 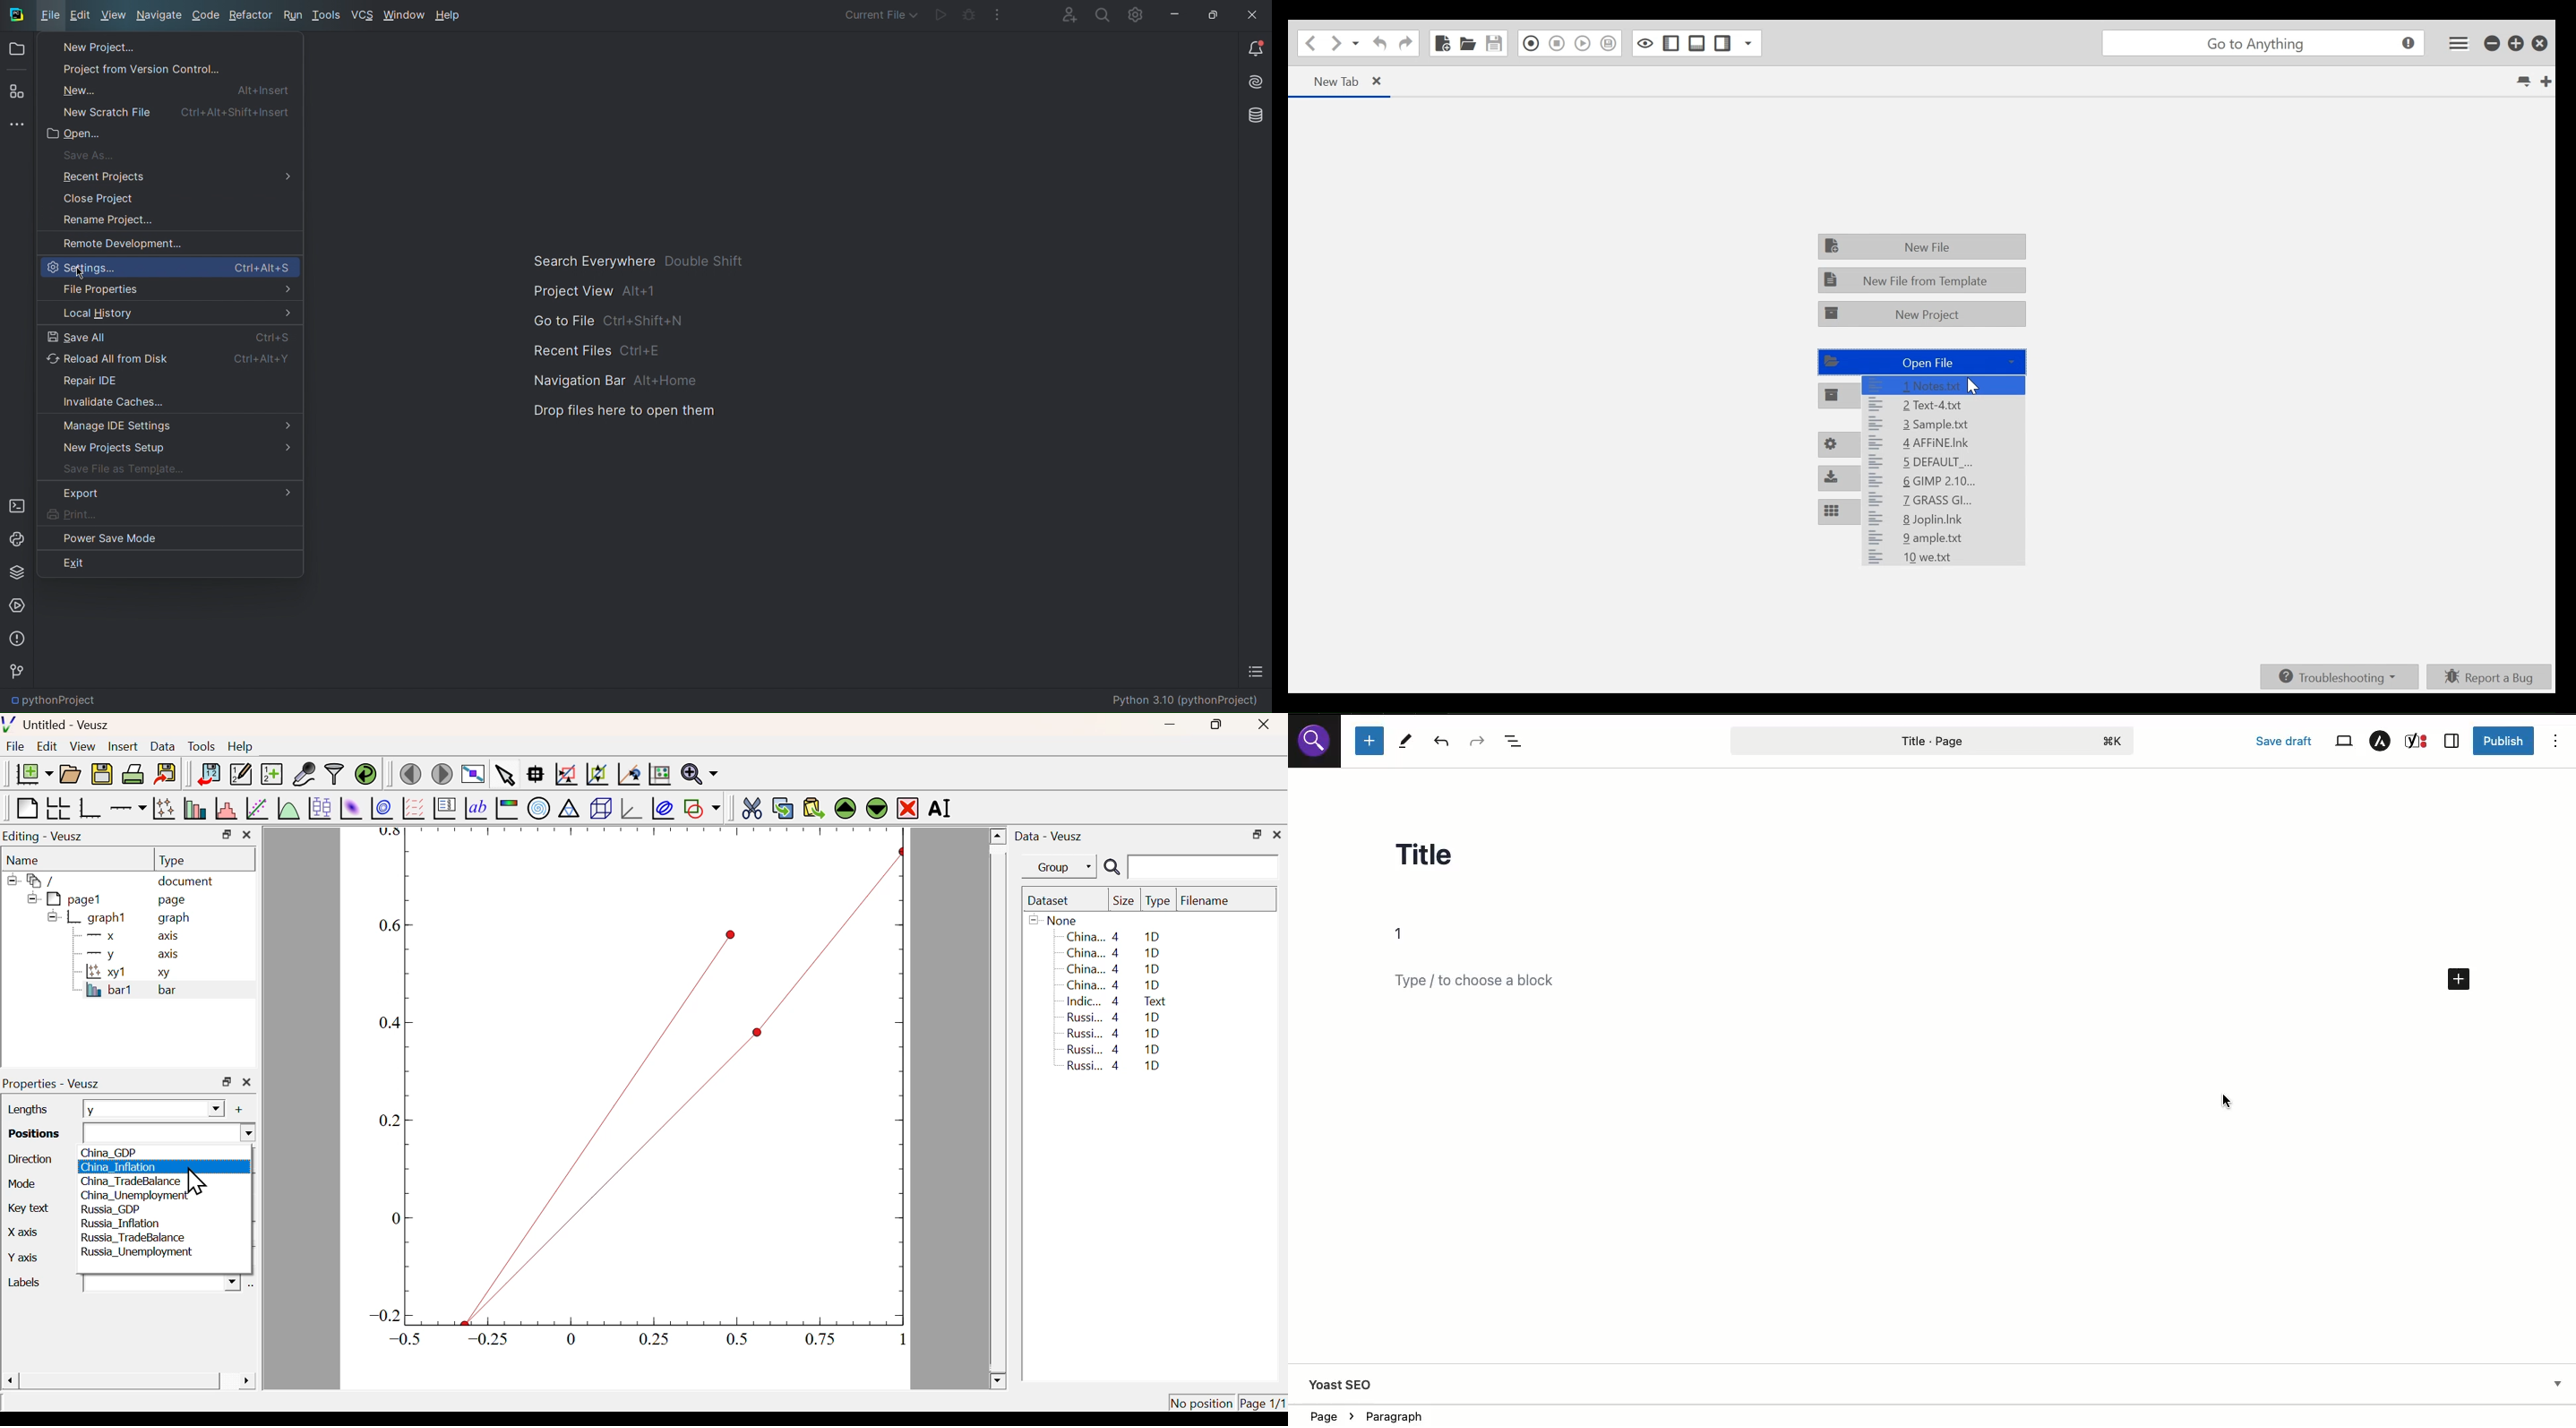 I want to click on Add new block, so click(x=2460, y=981).